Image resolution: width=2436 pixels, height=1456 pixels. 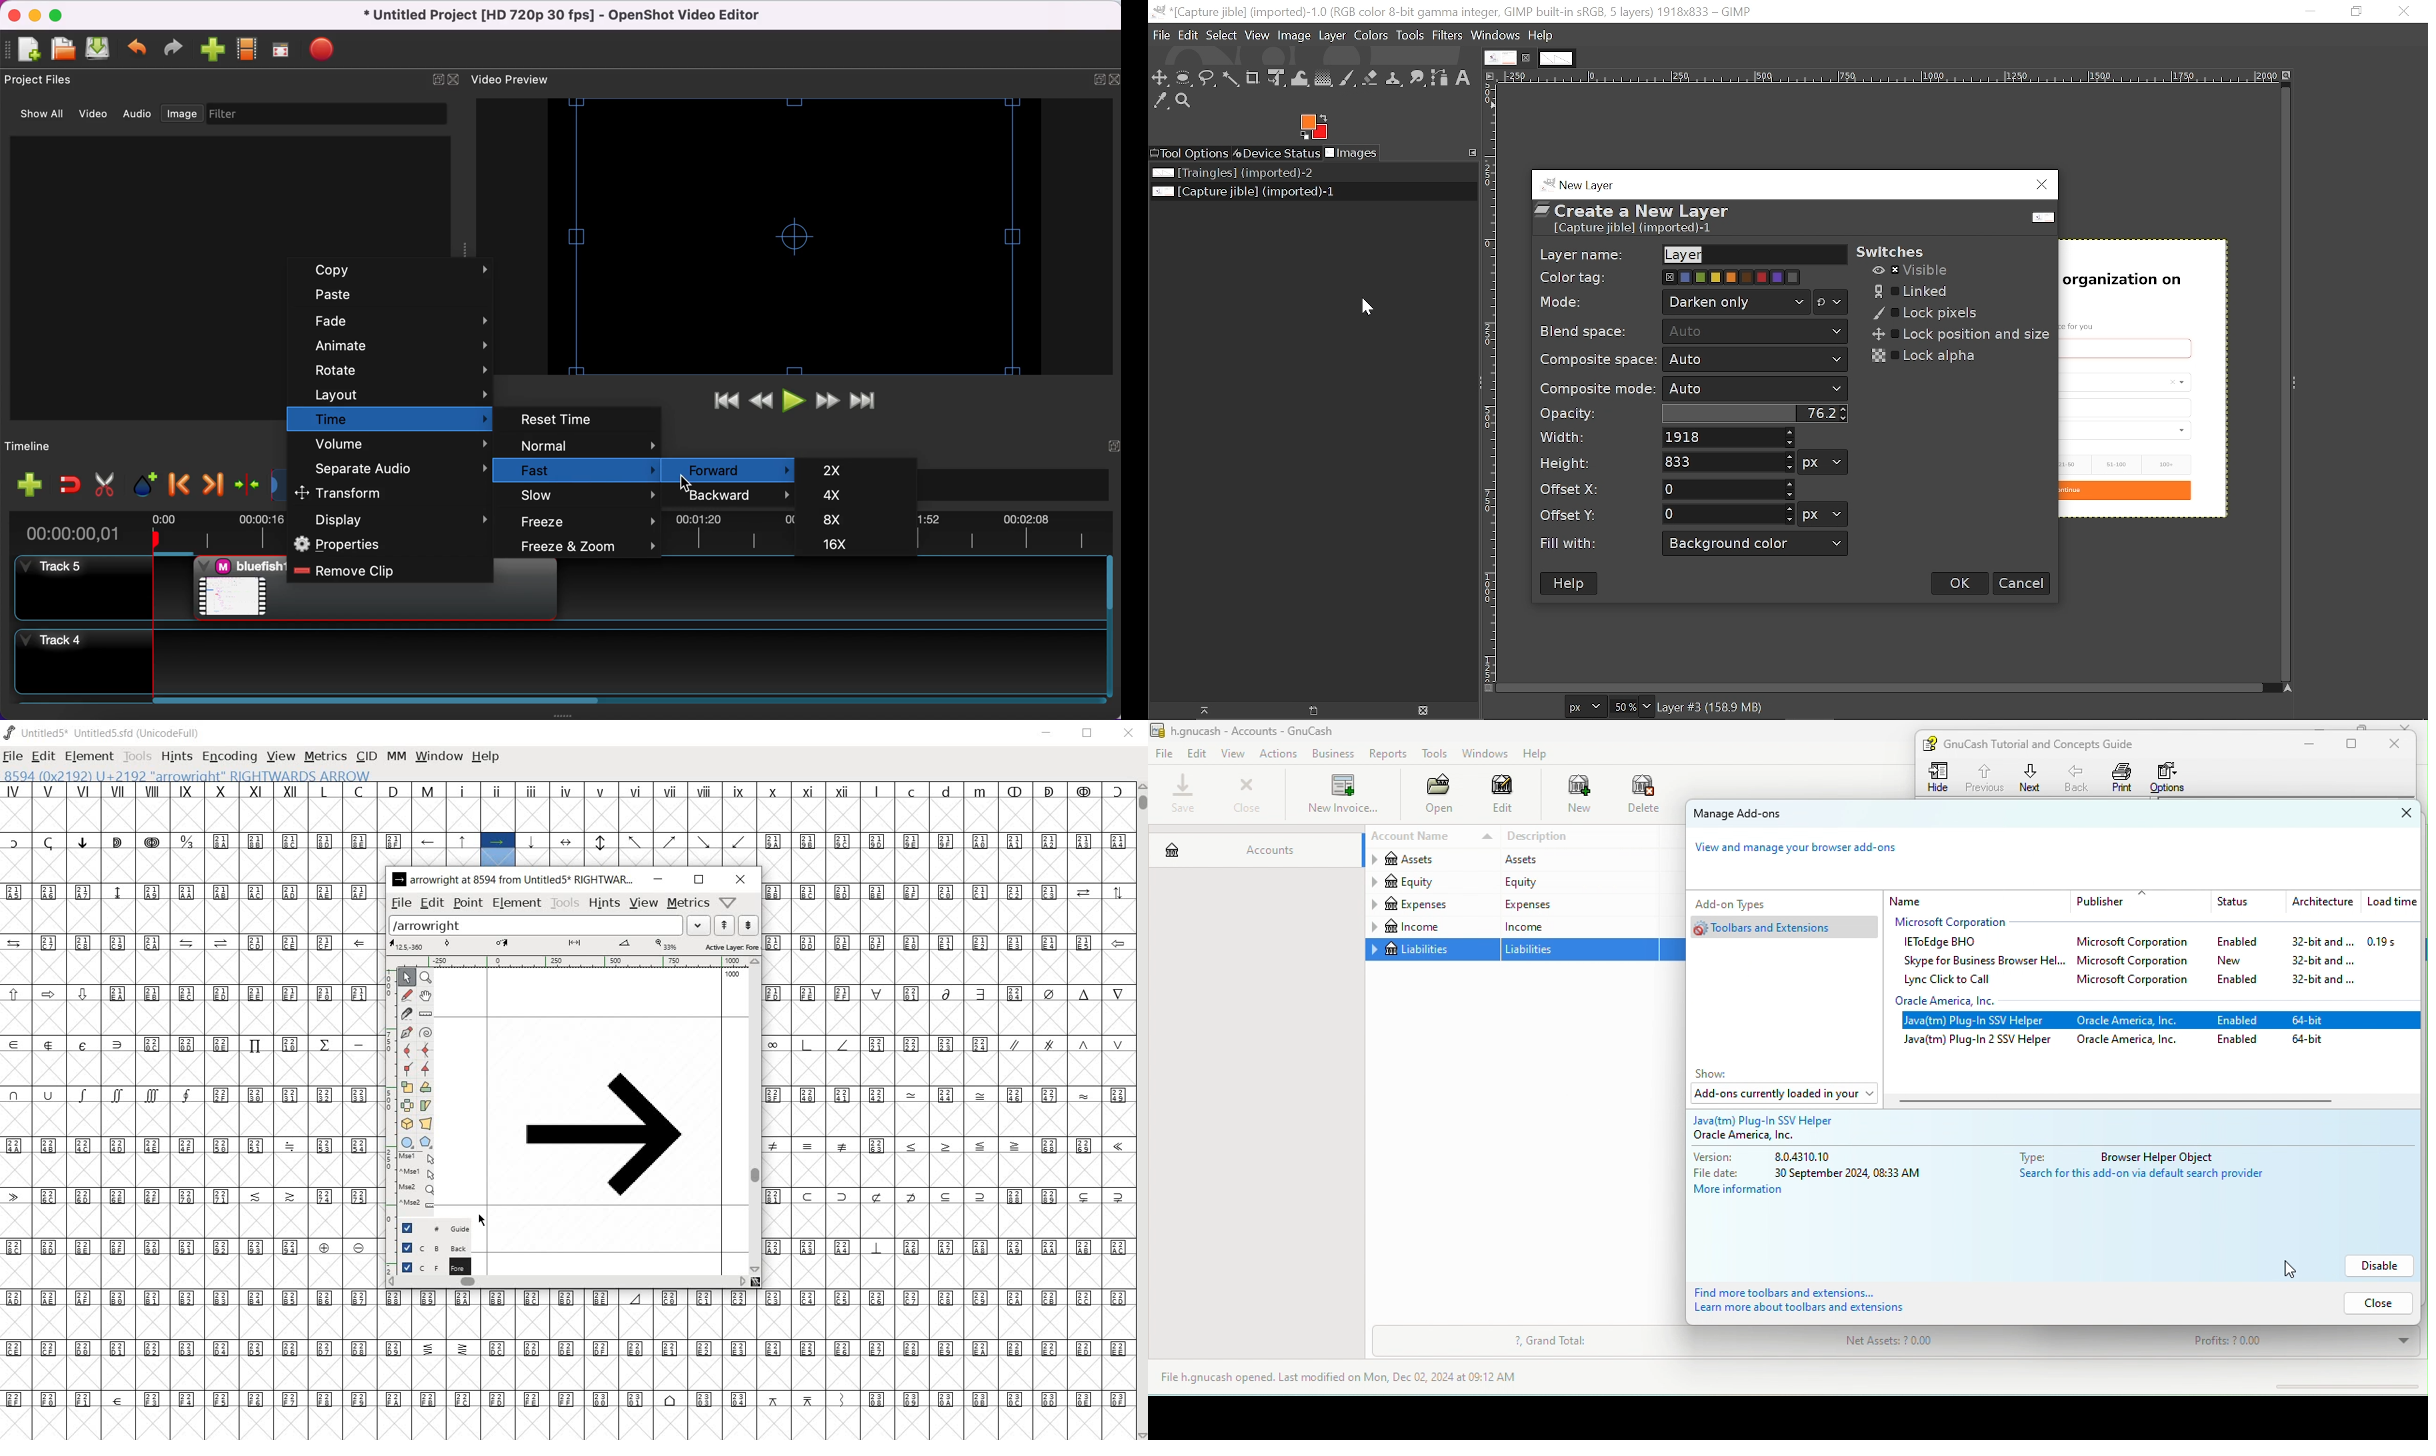 I want to click on microsoft corporation, so click(x=2139, y=982).